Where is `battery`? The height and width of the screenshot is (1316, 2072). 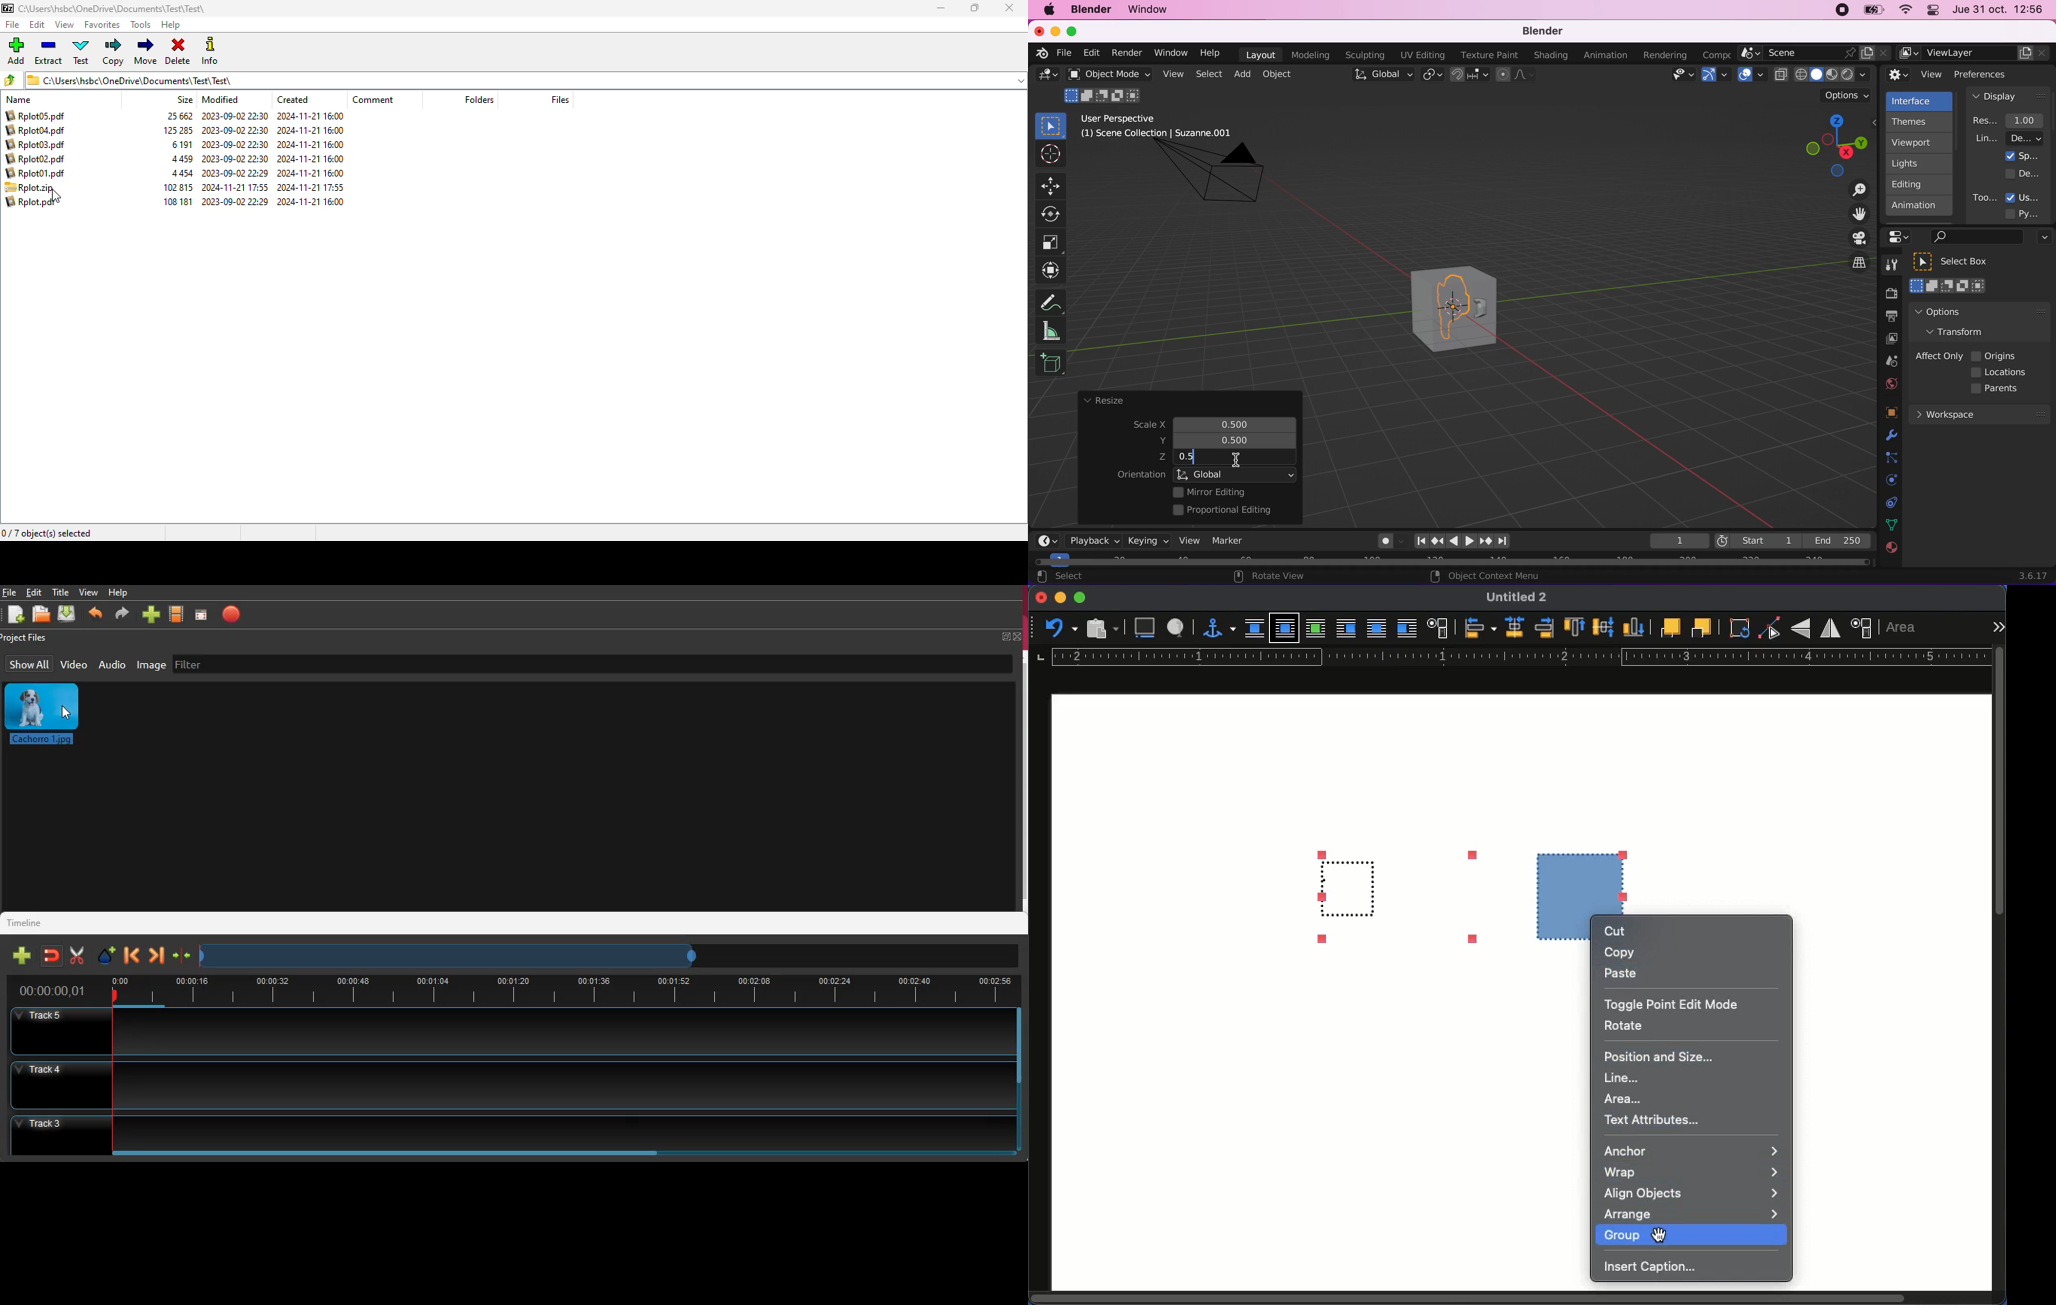 battery is located at coordinates (1870, 12).